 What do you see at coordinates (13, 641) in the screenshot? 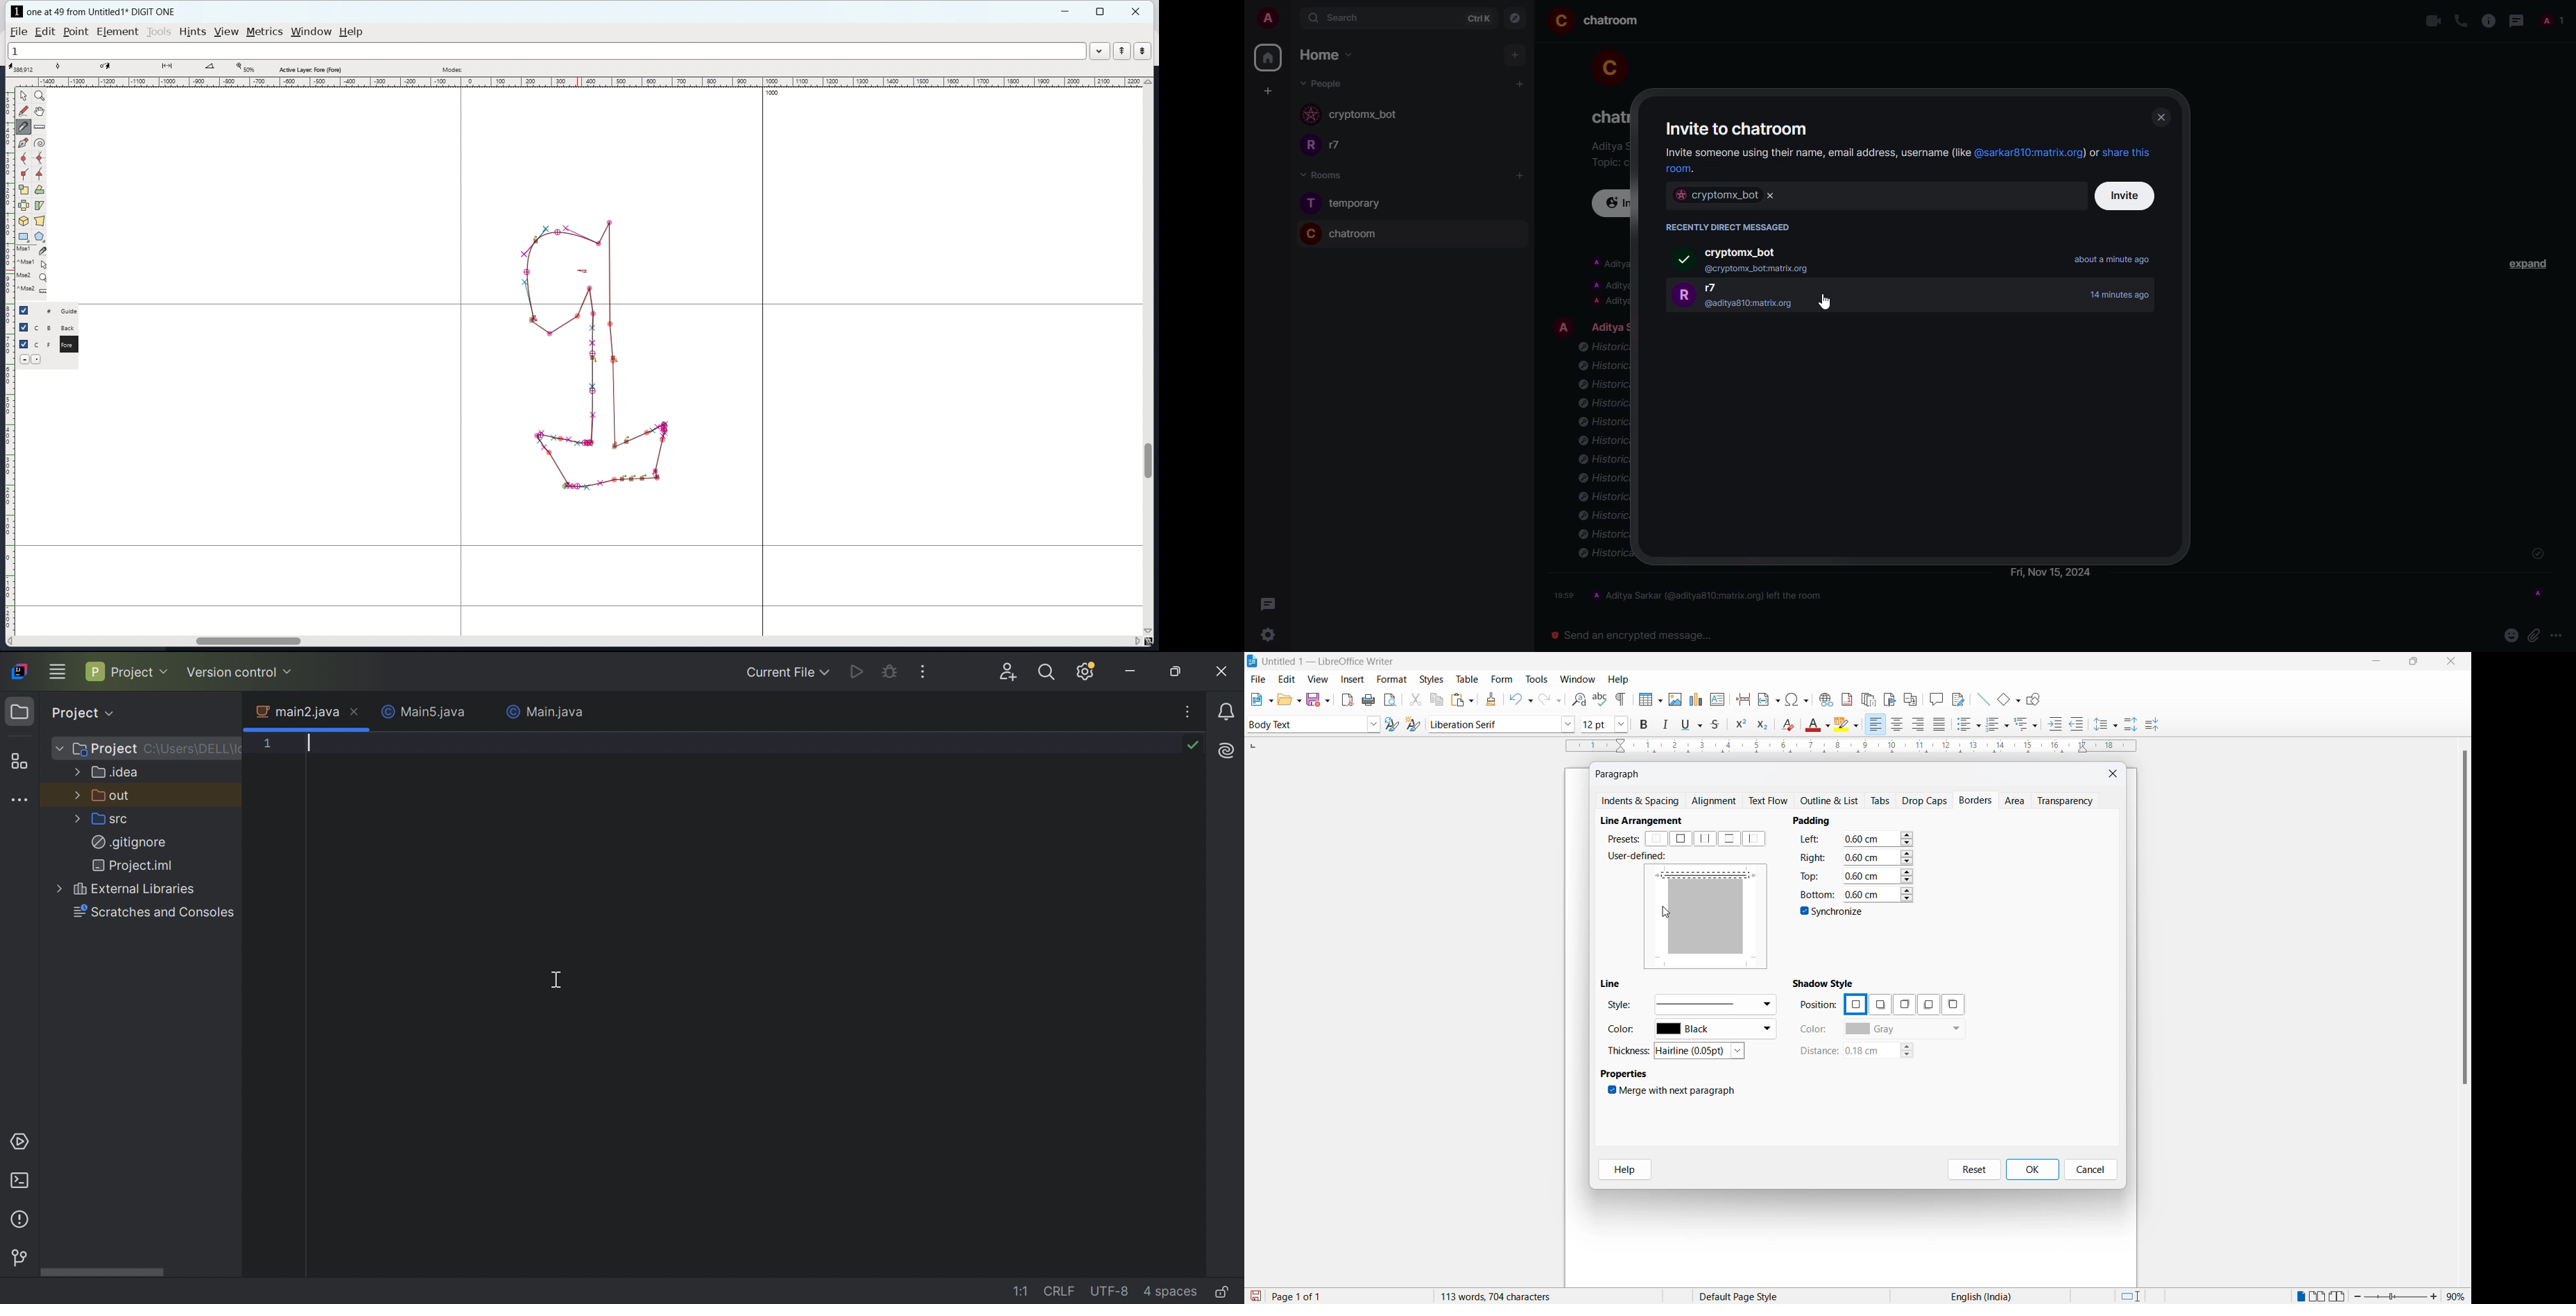
I see `scroll left` at bounding box center [13, 641].